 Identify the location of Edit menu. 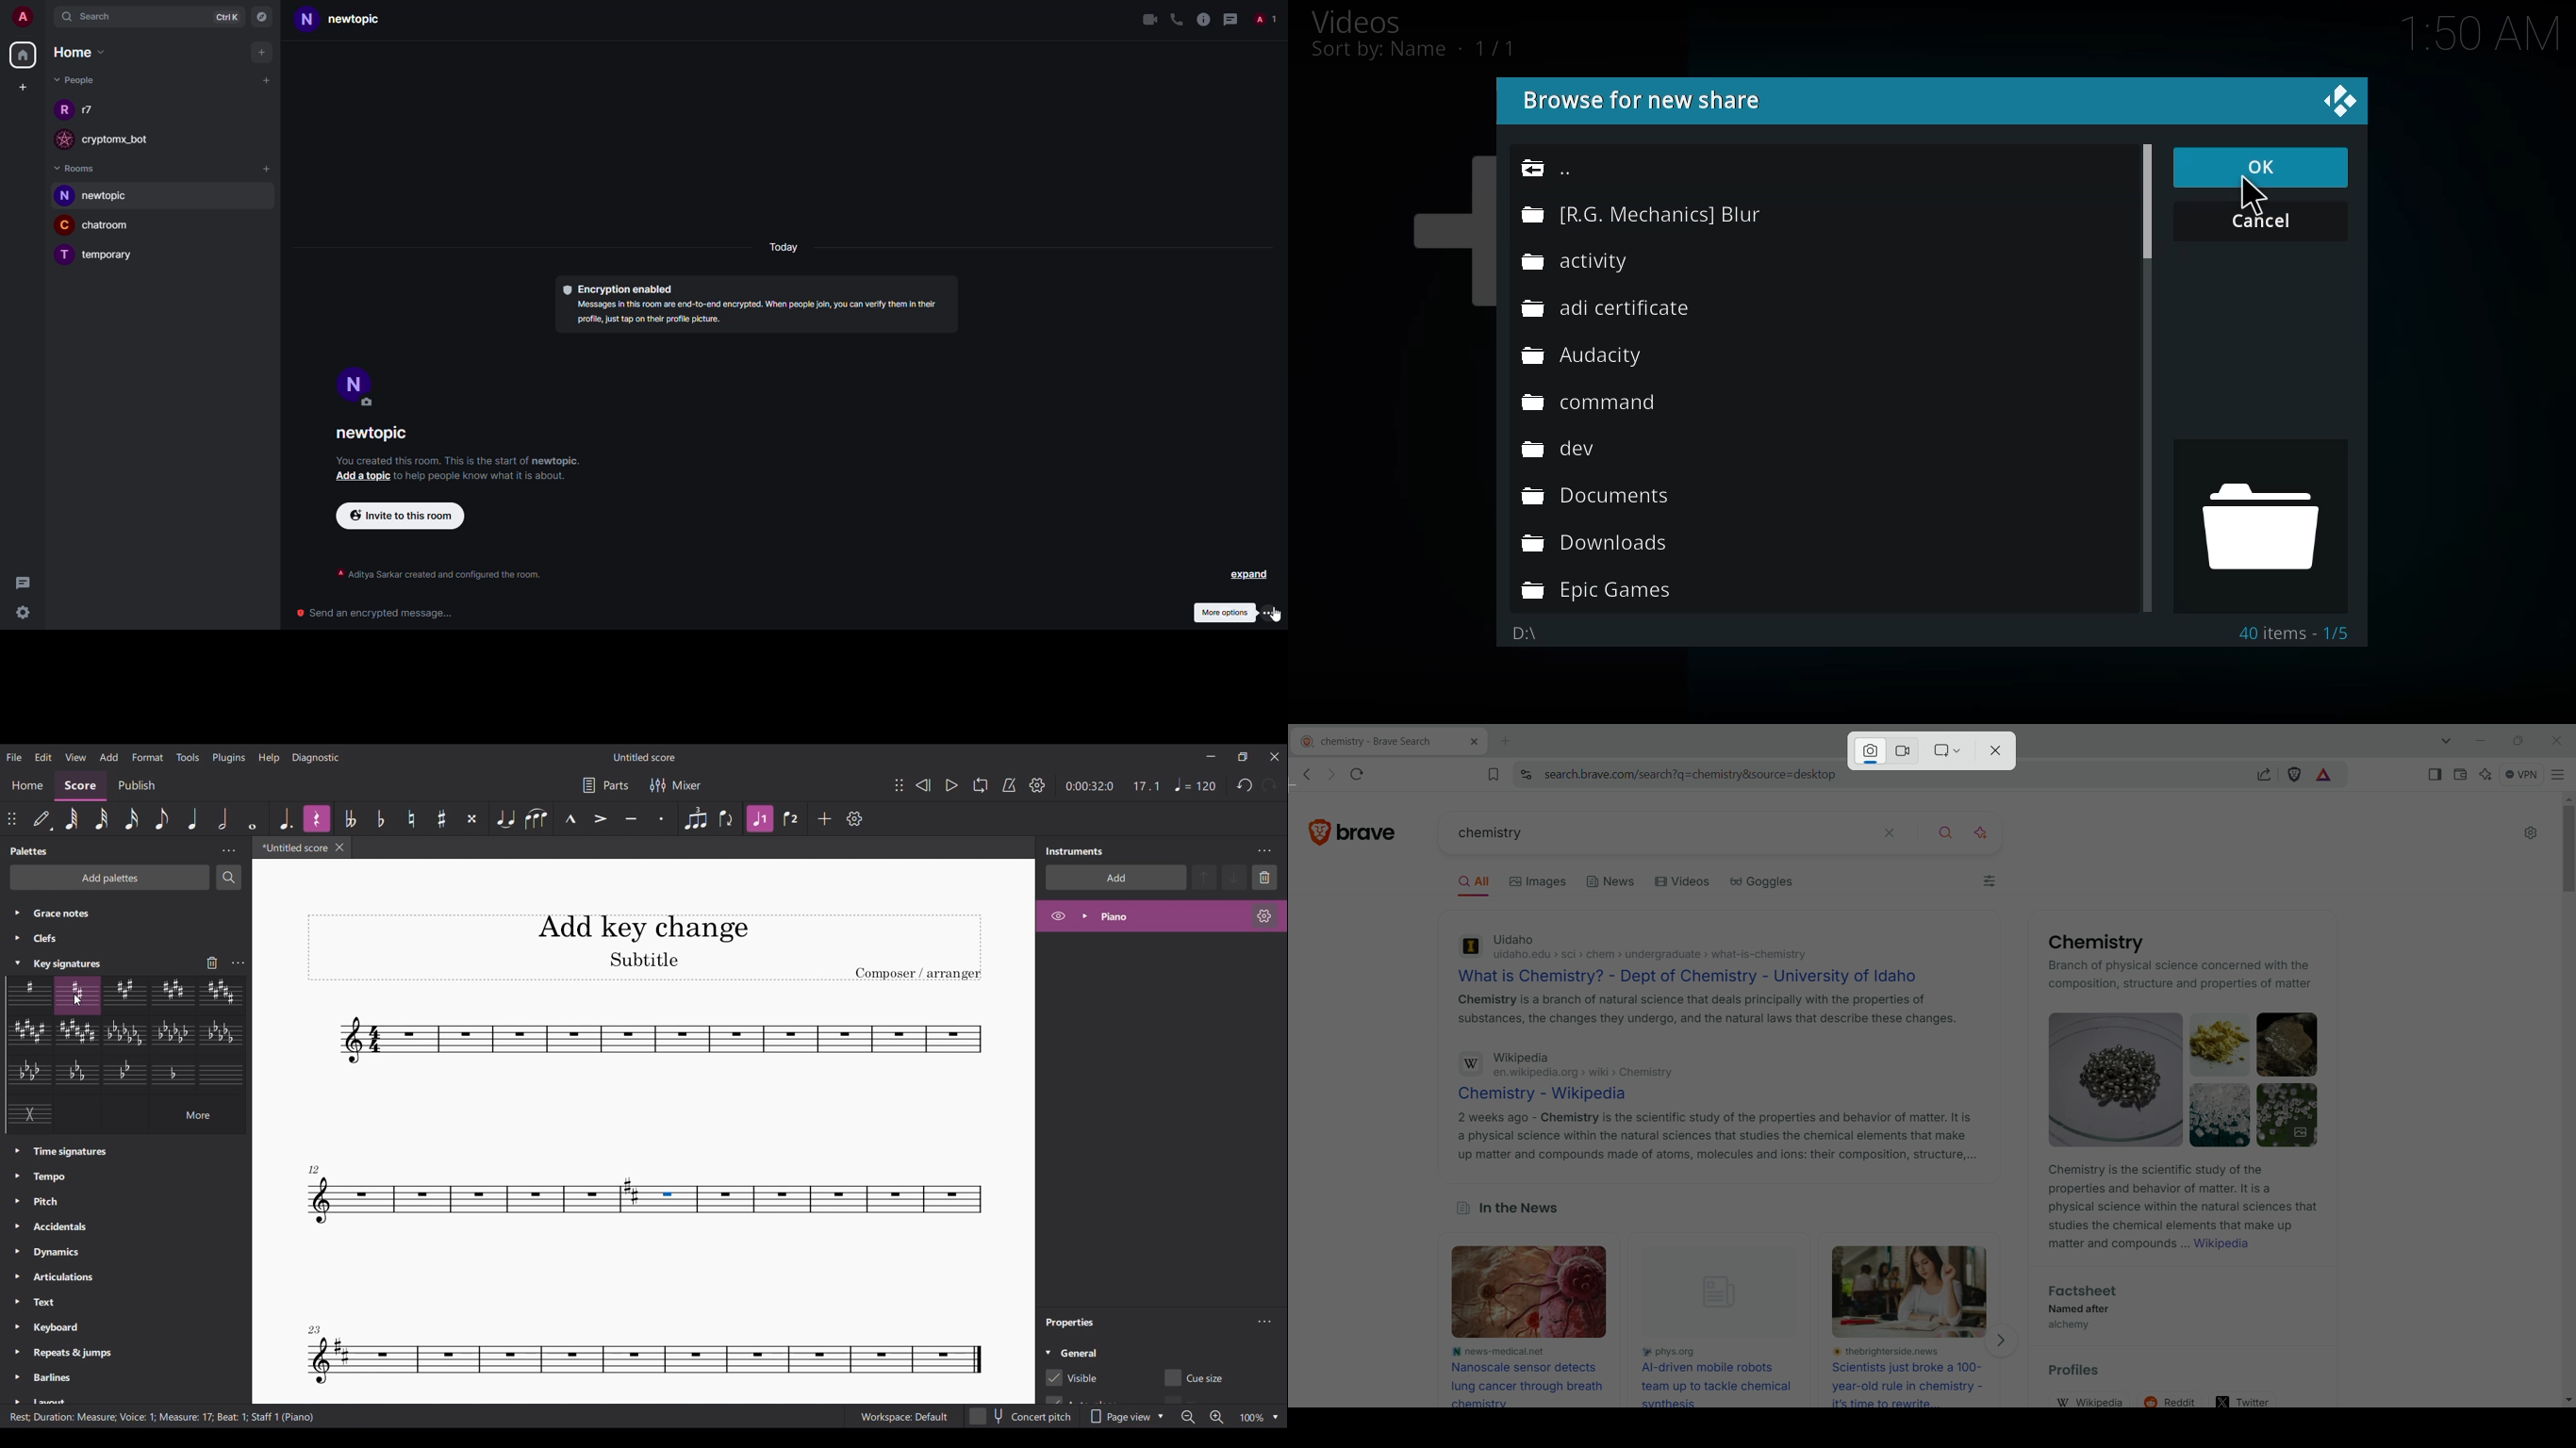
(44, 757).